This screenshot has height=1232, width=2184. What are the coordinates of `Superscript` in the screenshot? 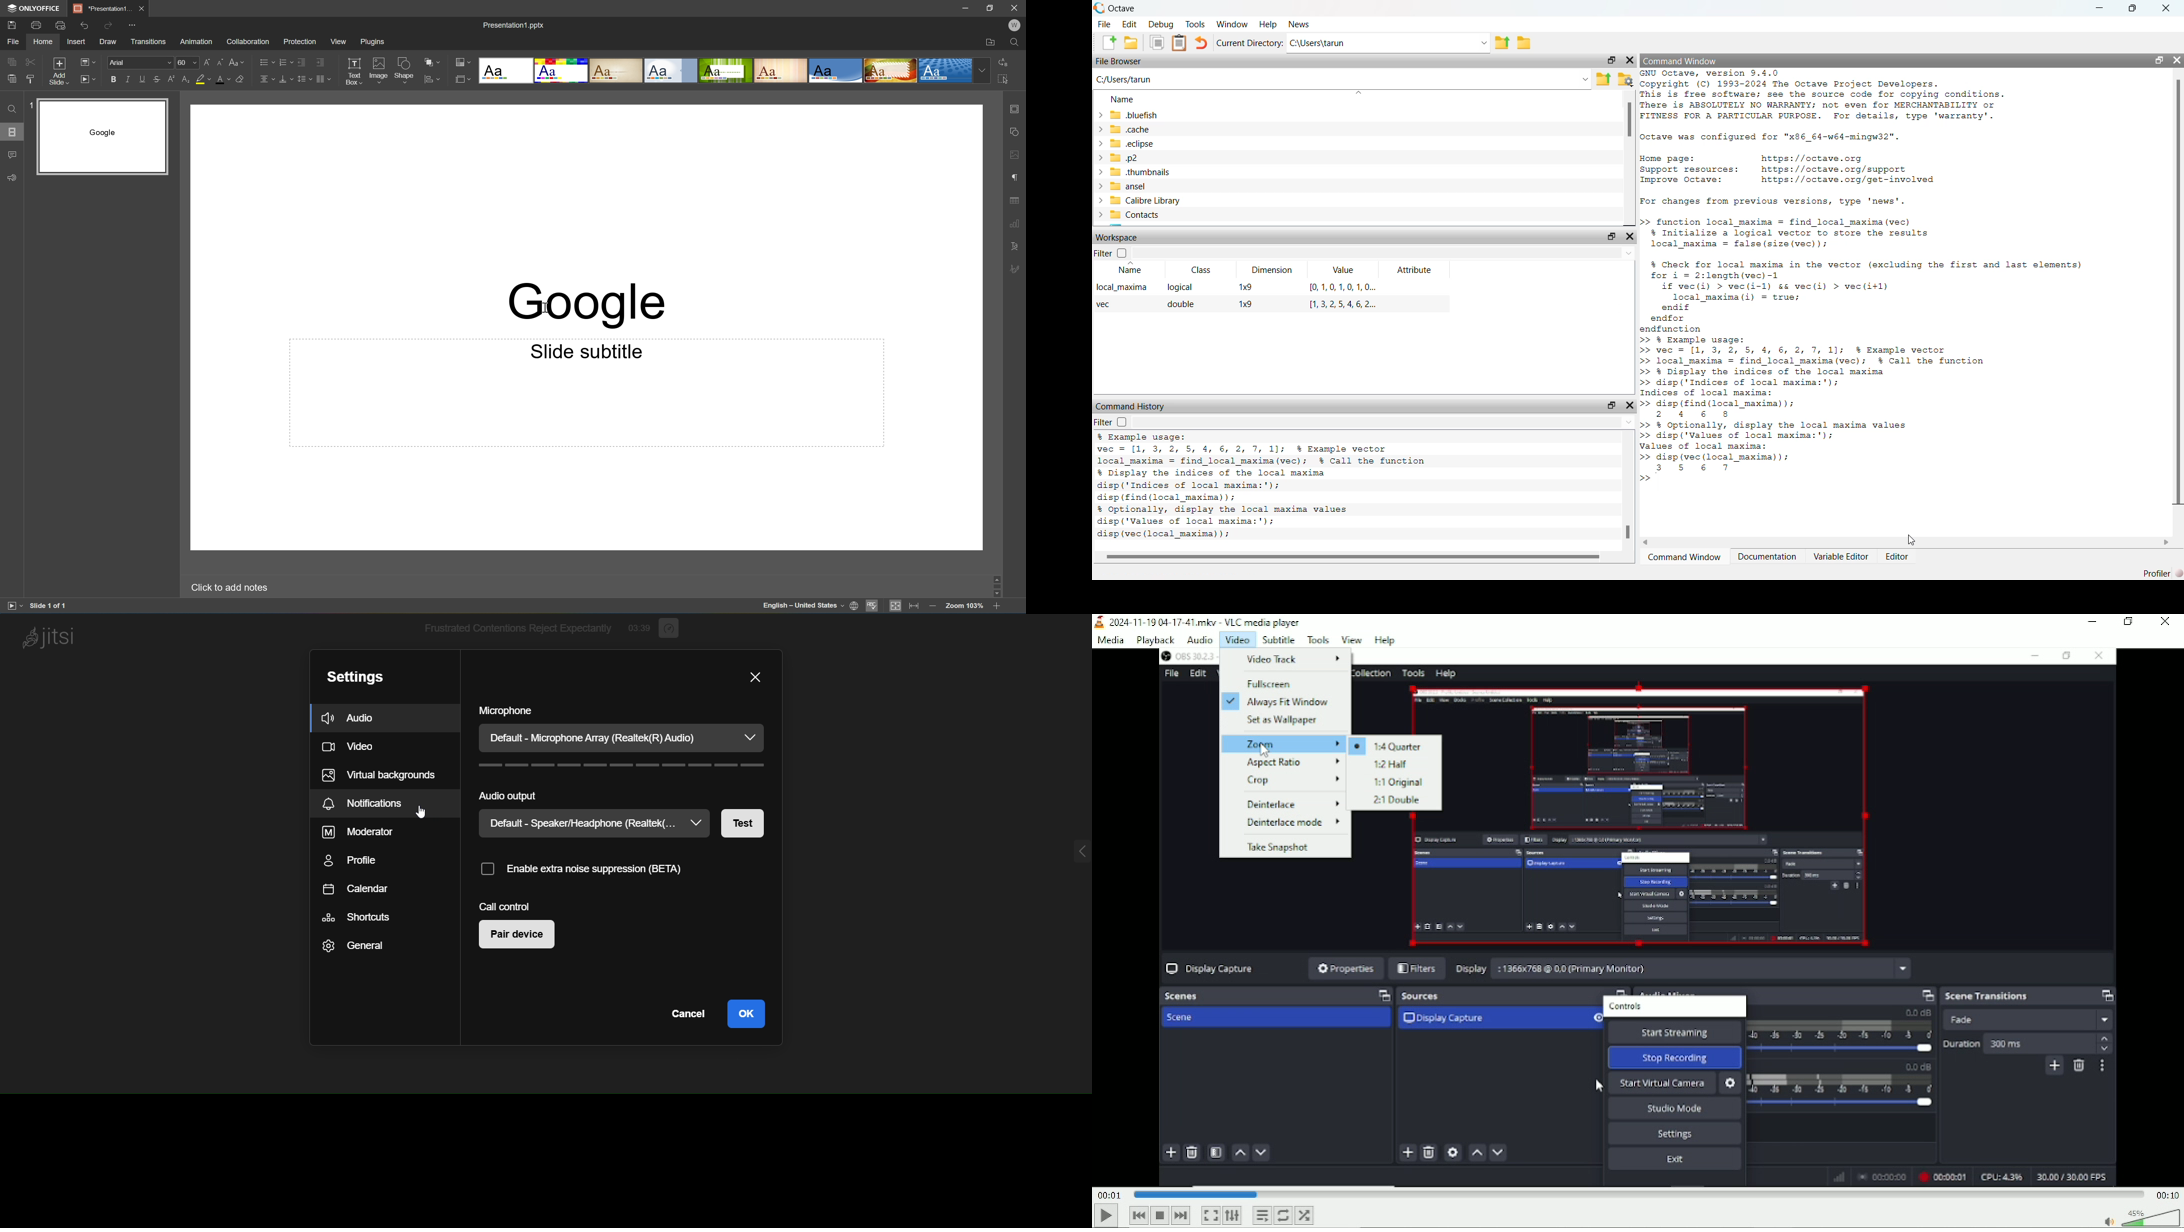 It's located at (170, 81).